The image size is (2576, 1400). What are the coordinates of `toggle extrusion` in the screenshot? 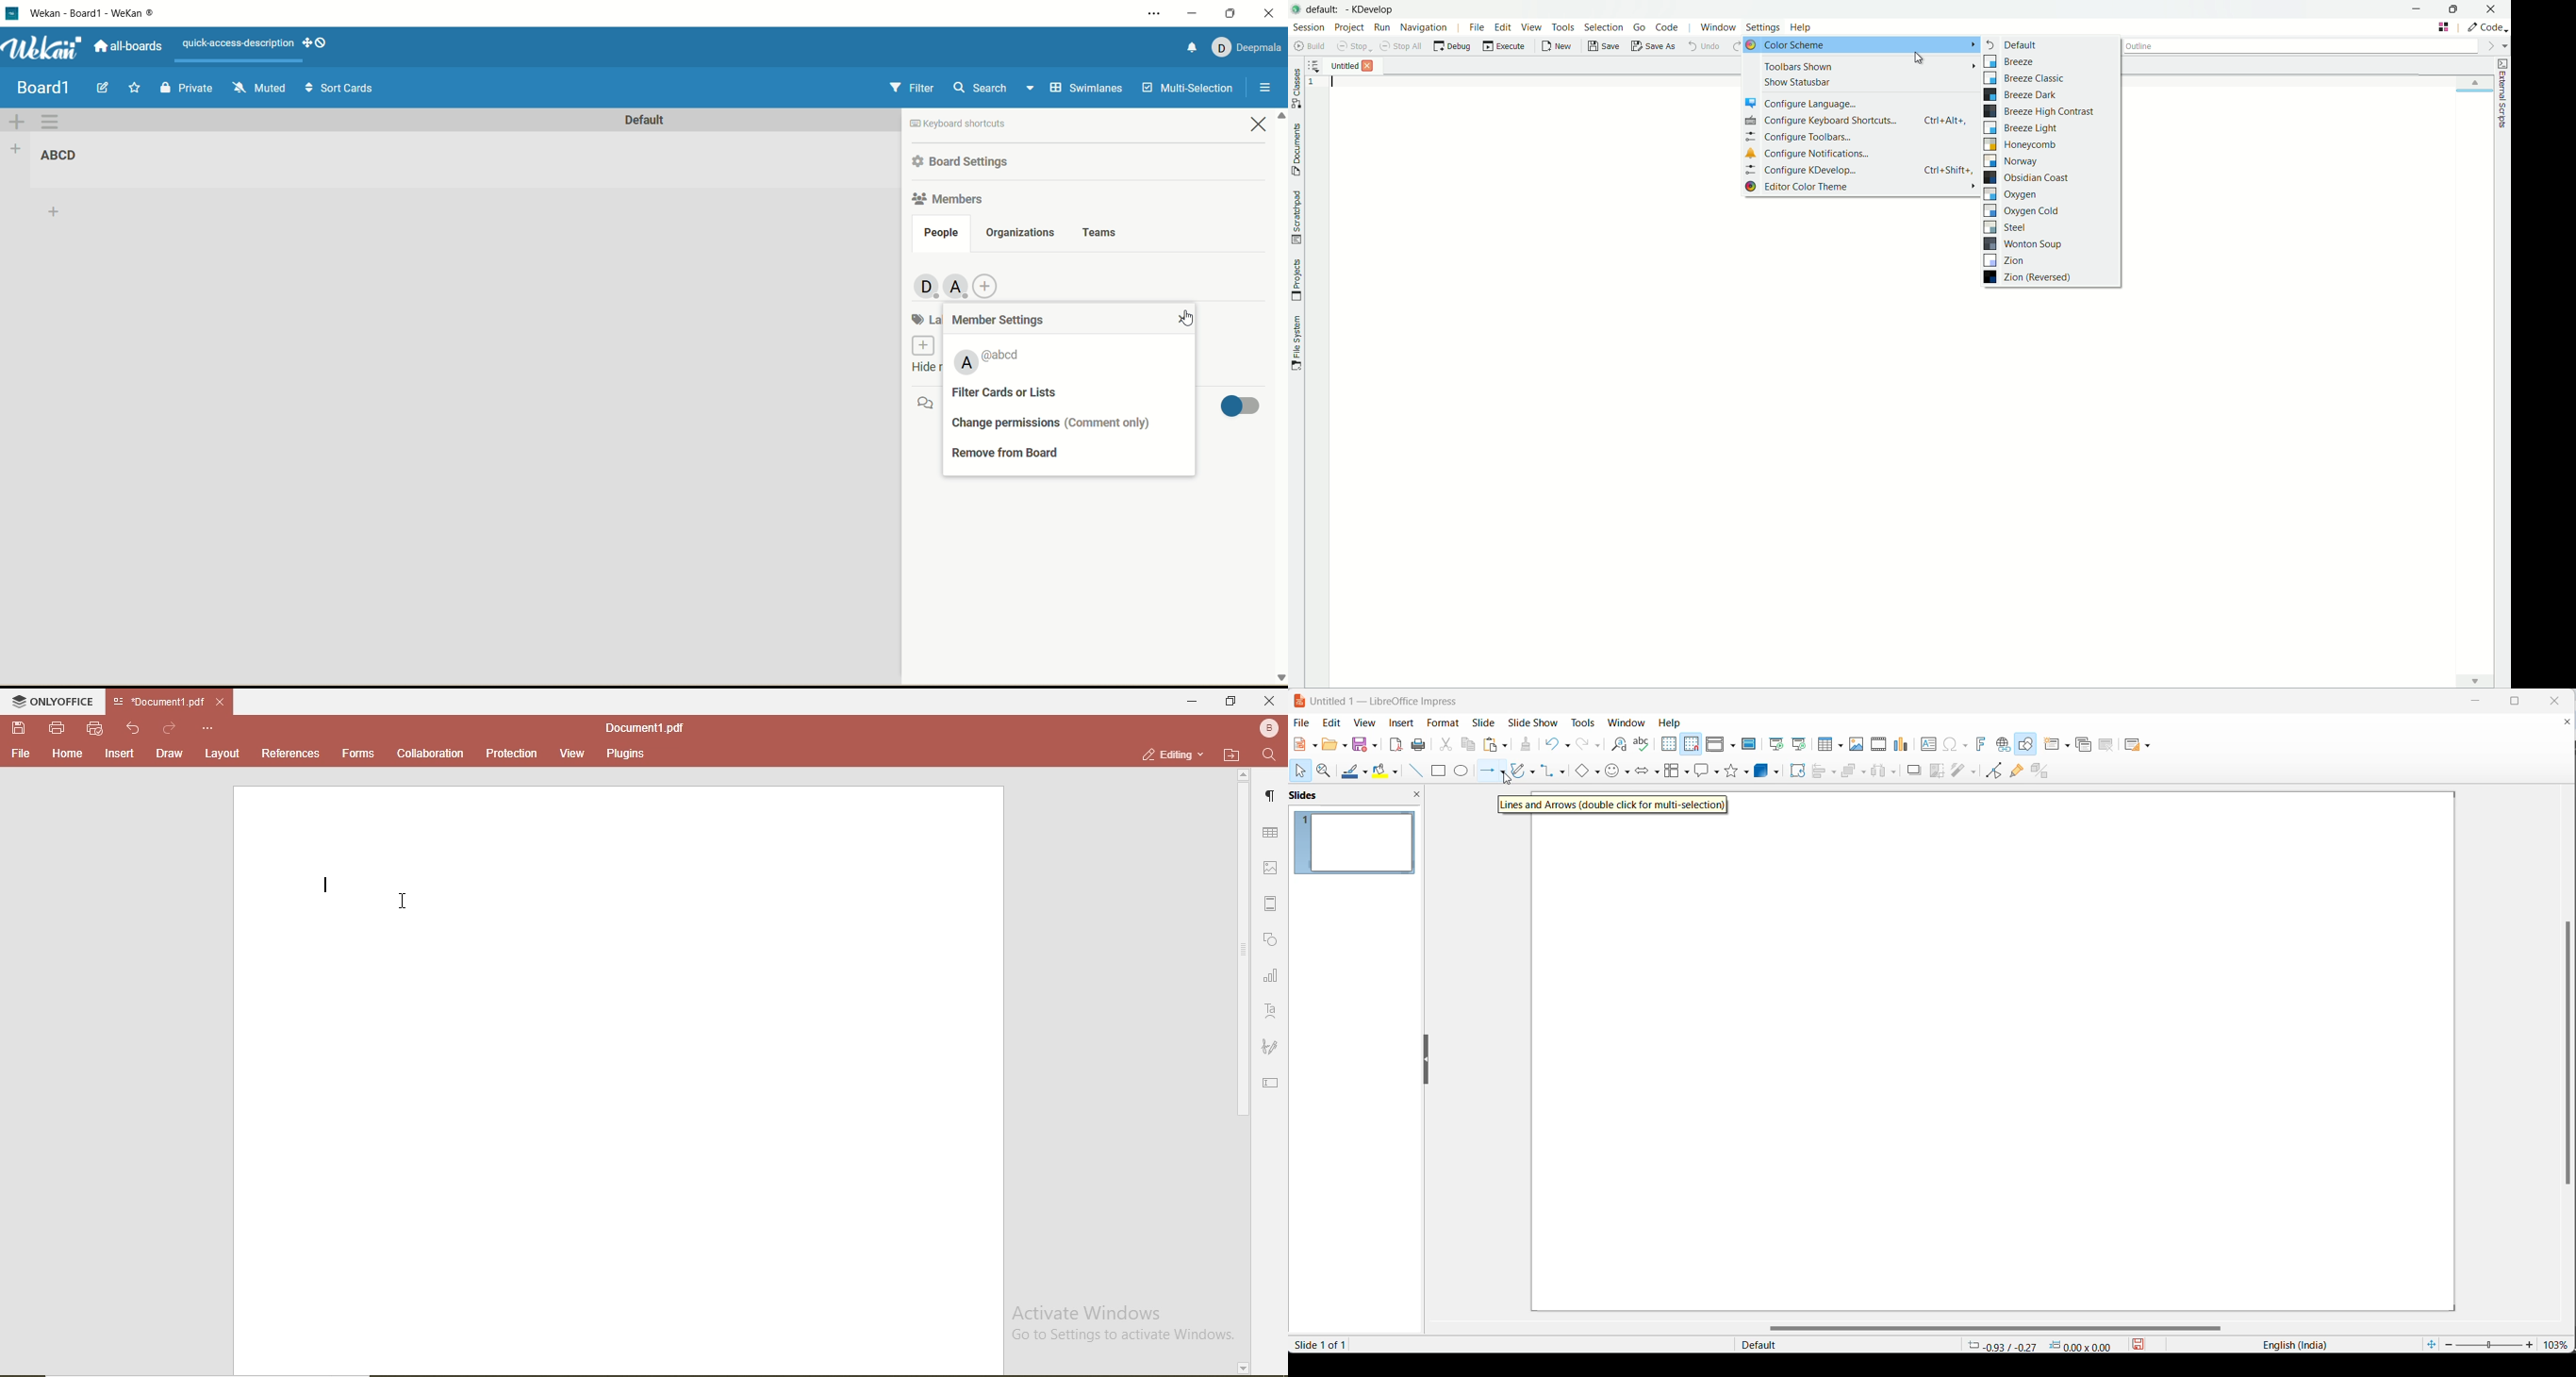 It's located at (2044, 770).